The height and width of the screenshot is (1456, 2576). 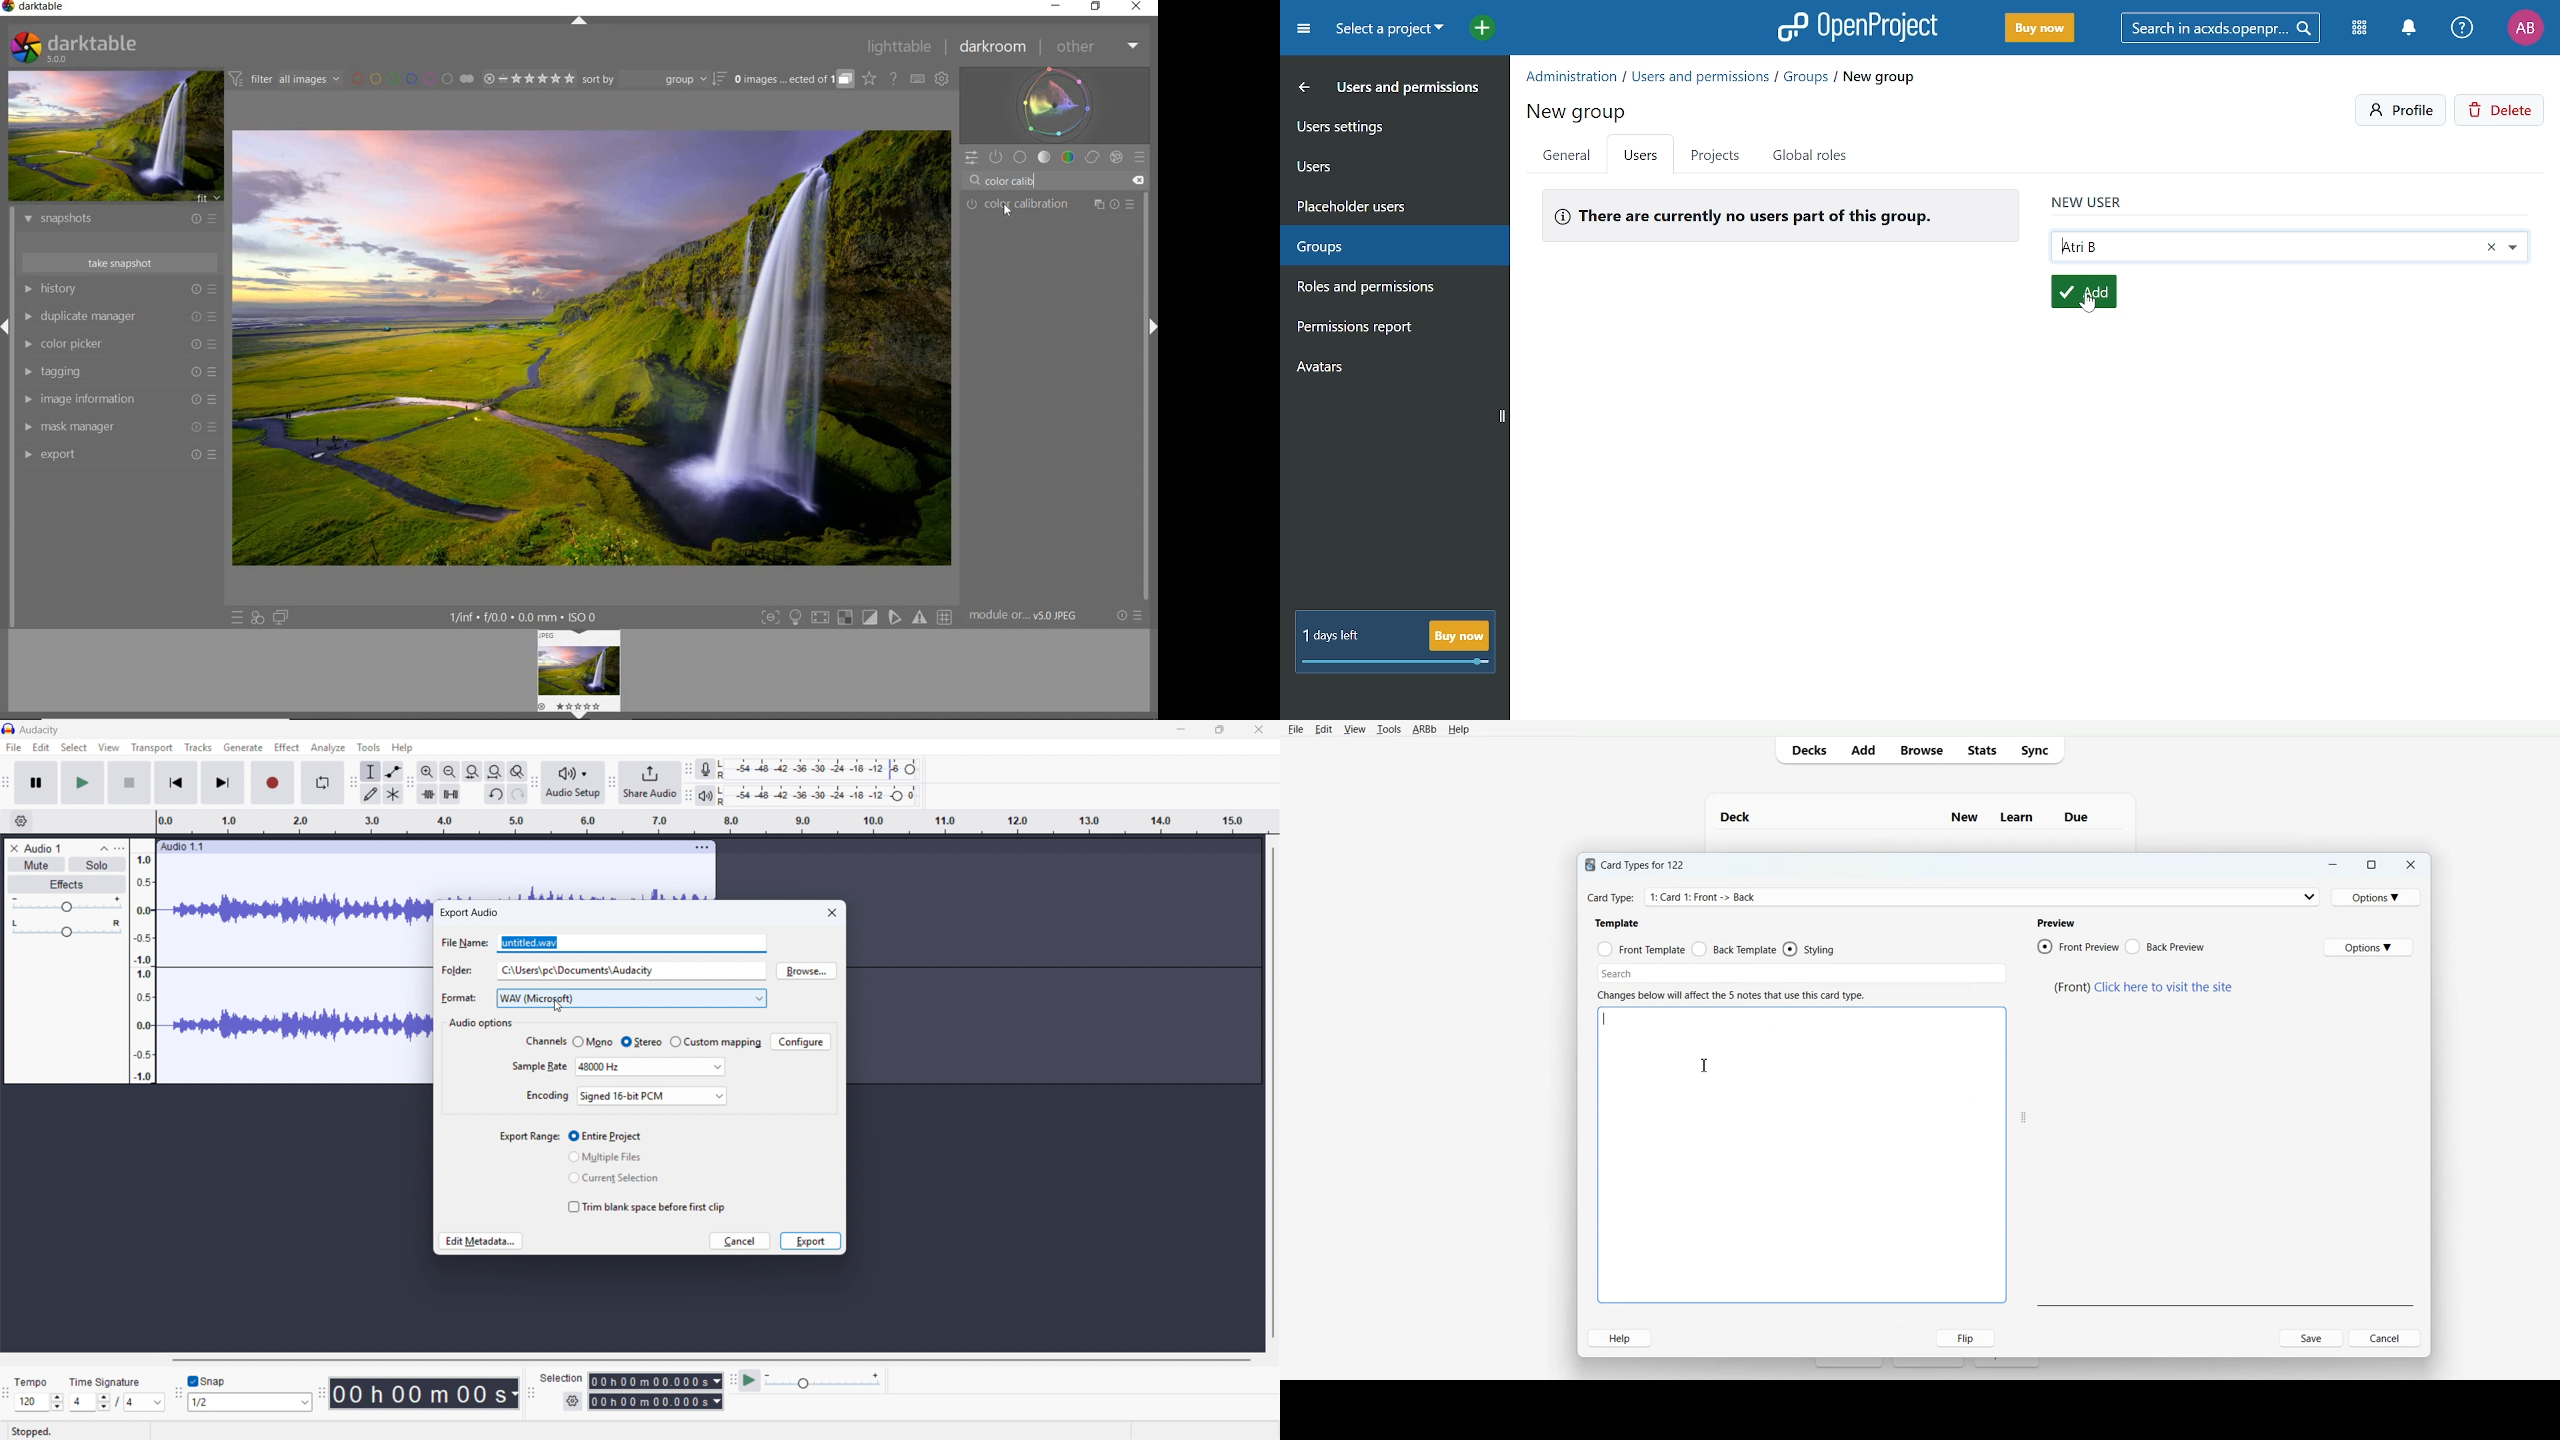 What do you see at coordinates (109, 748) in the screenshot?
I see `View ` at bounding box center [109, 748].